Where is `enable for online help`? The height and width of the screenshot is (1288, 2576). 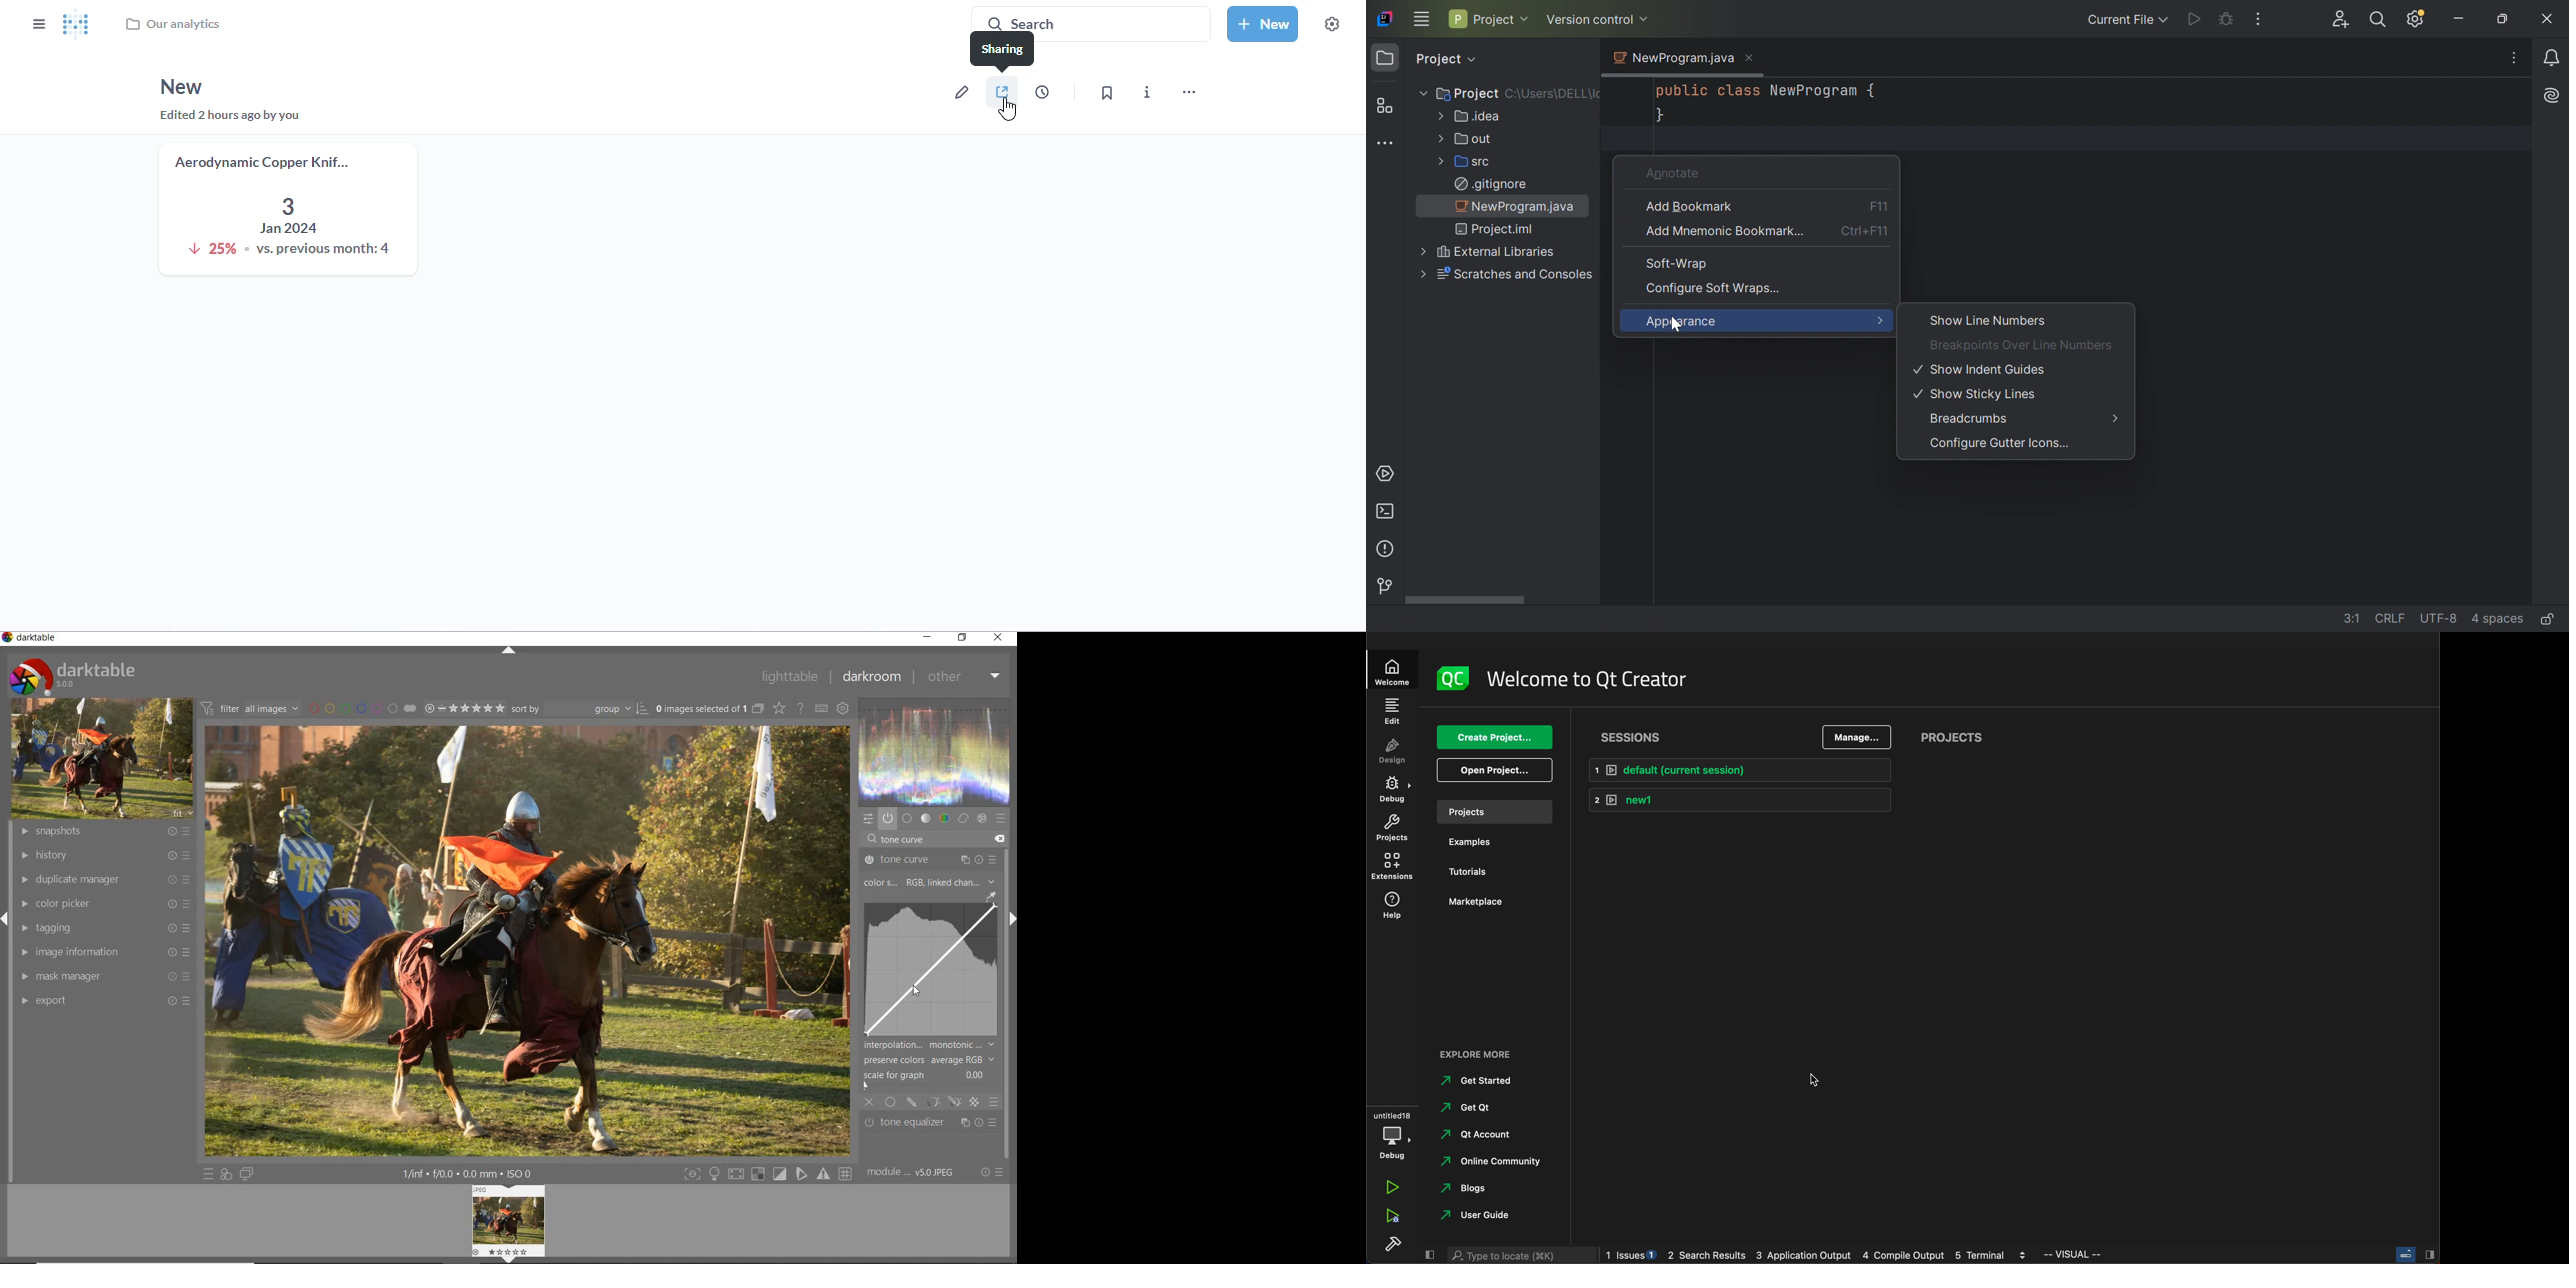 enable for online help is located at coordinates (800, 710).